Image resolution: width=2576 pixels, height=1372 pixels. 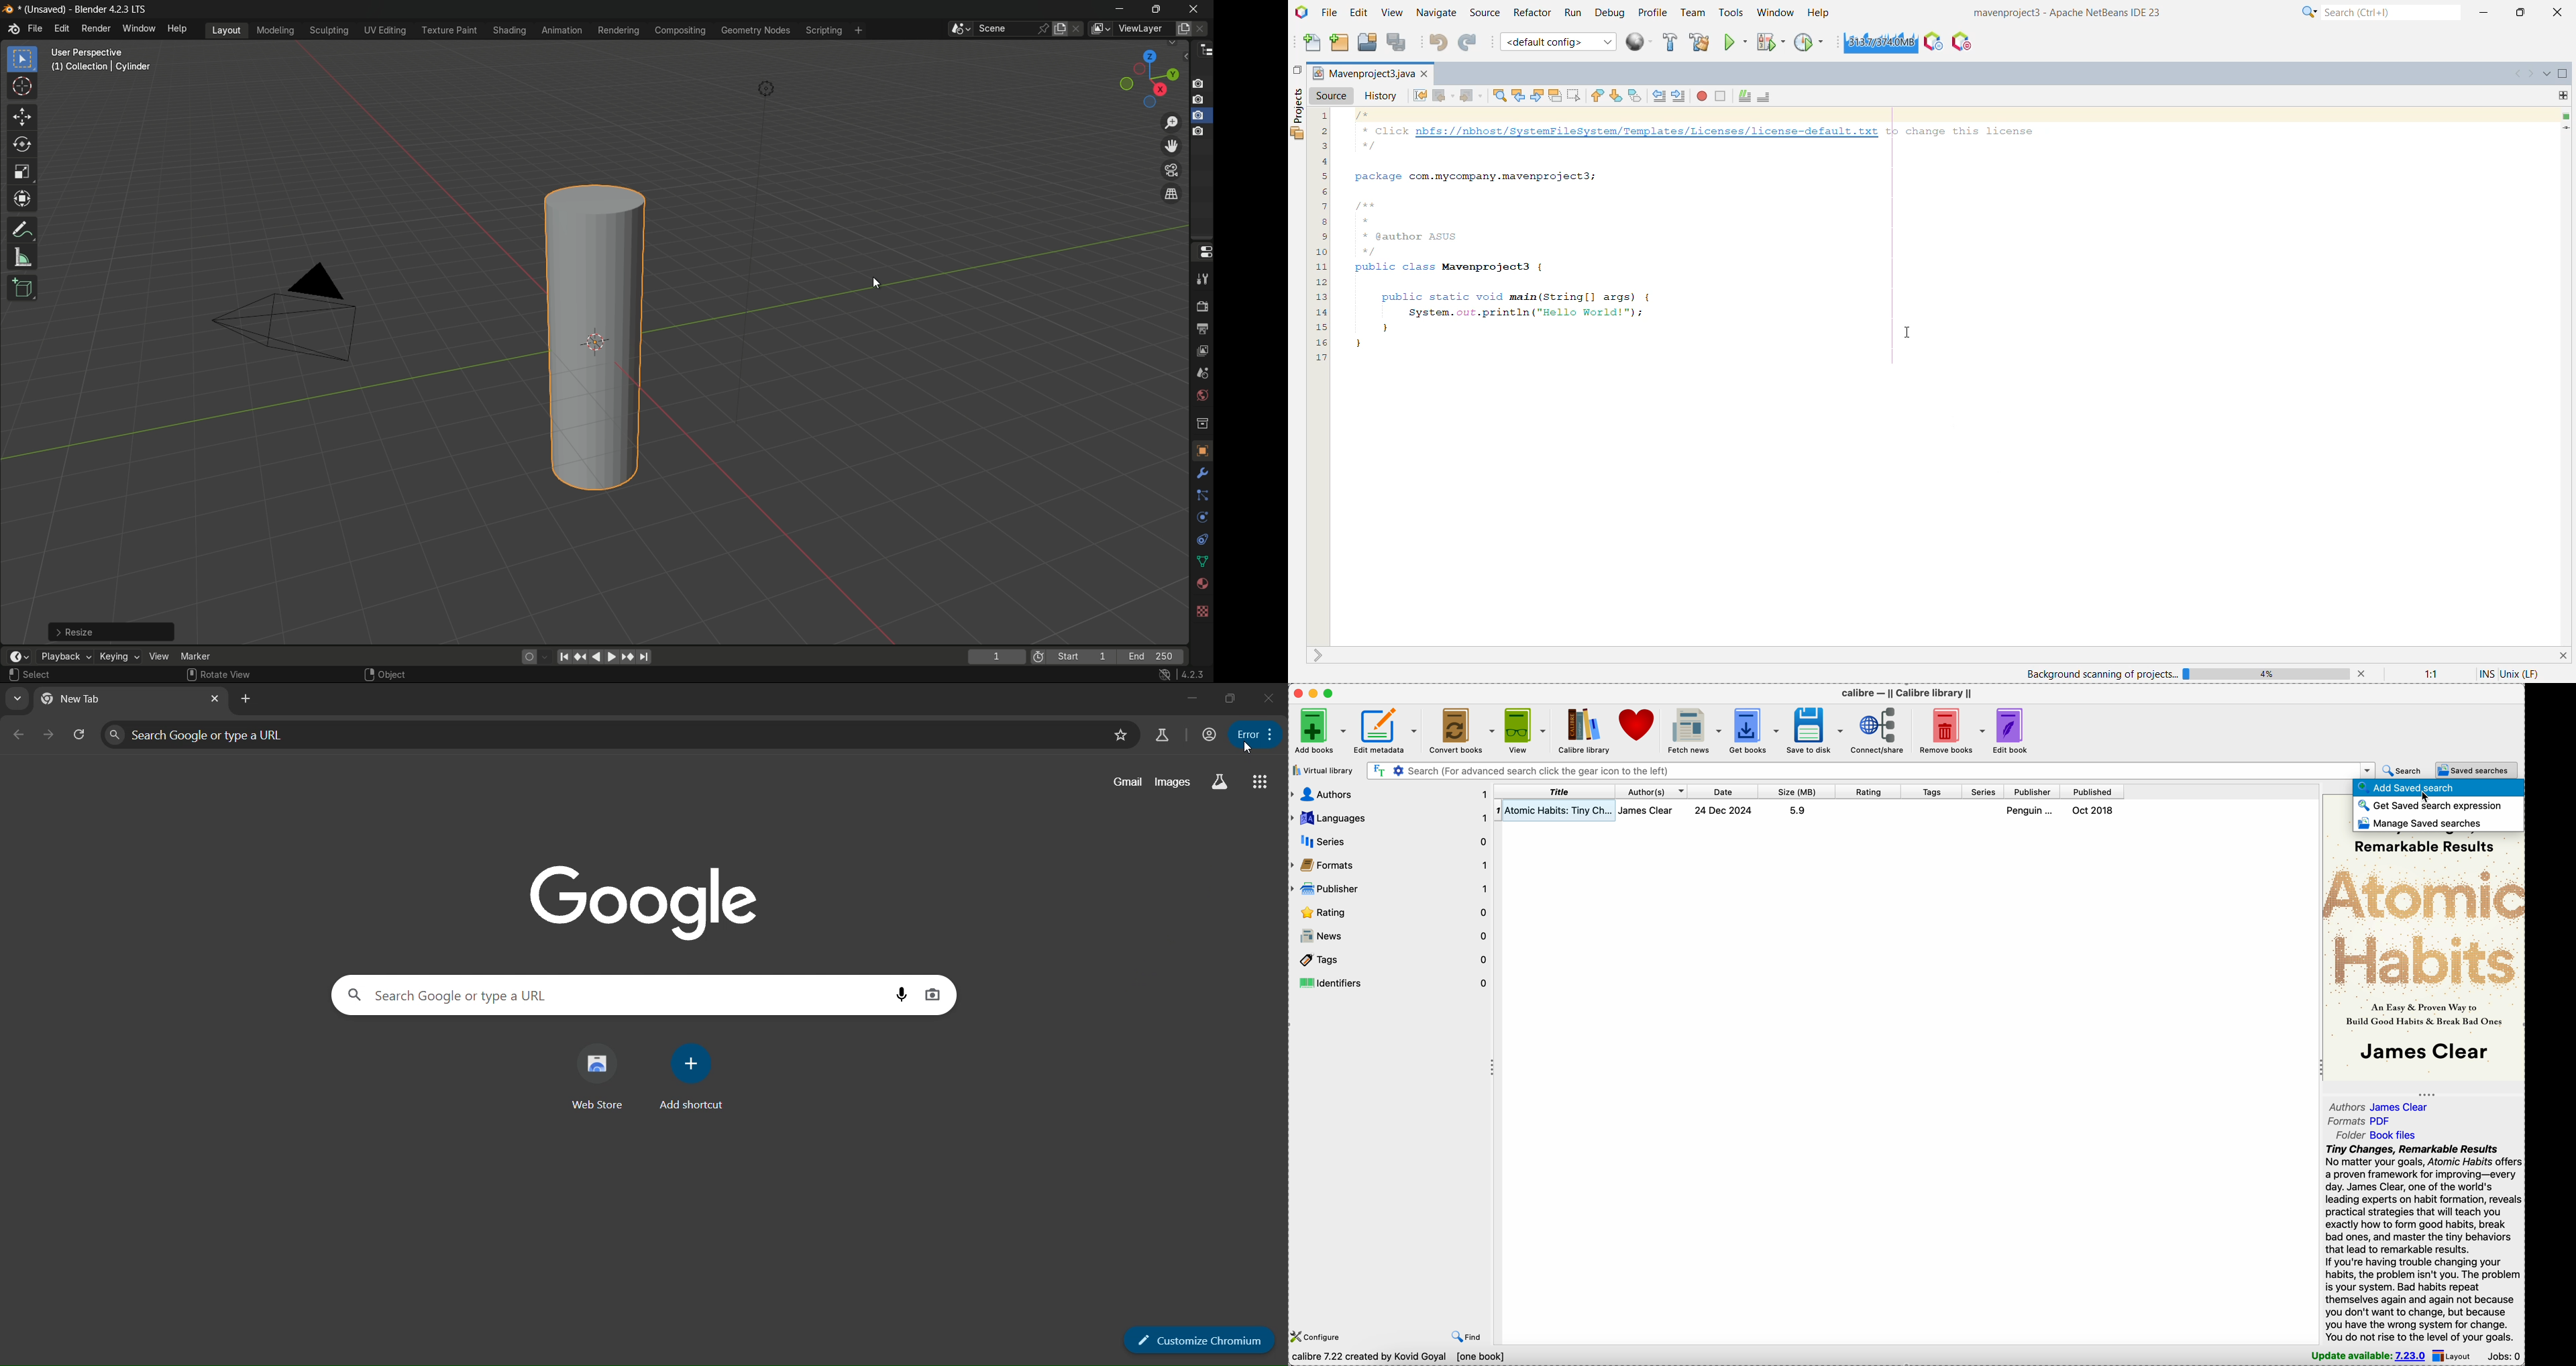 What do you see at coordinates (1797, 810) in the screenshot?
I see `5.9` at bounding box center [1797, 810].